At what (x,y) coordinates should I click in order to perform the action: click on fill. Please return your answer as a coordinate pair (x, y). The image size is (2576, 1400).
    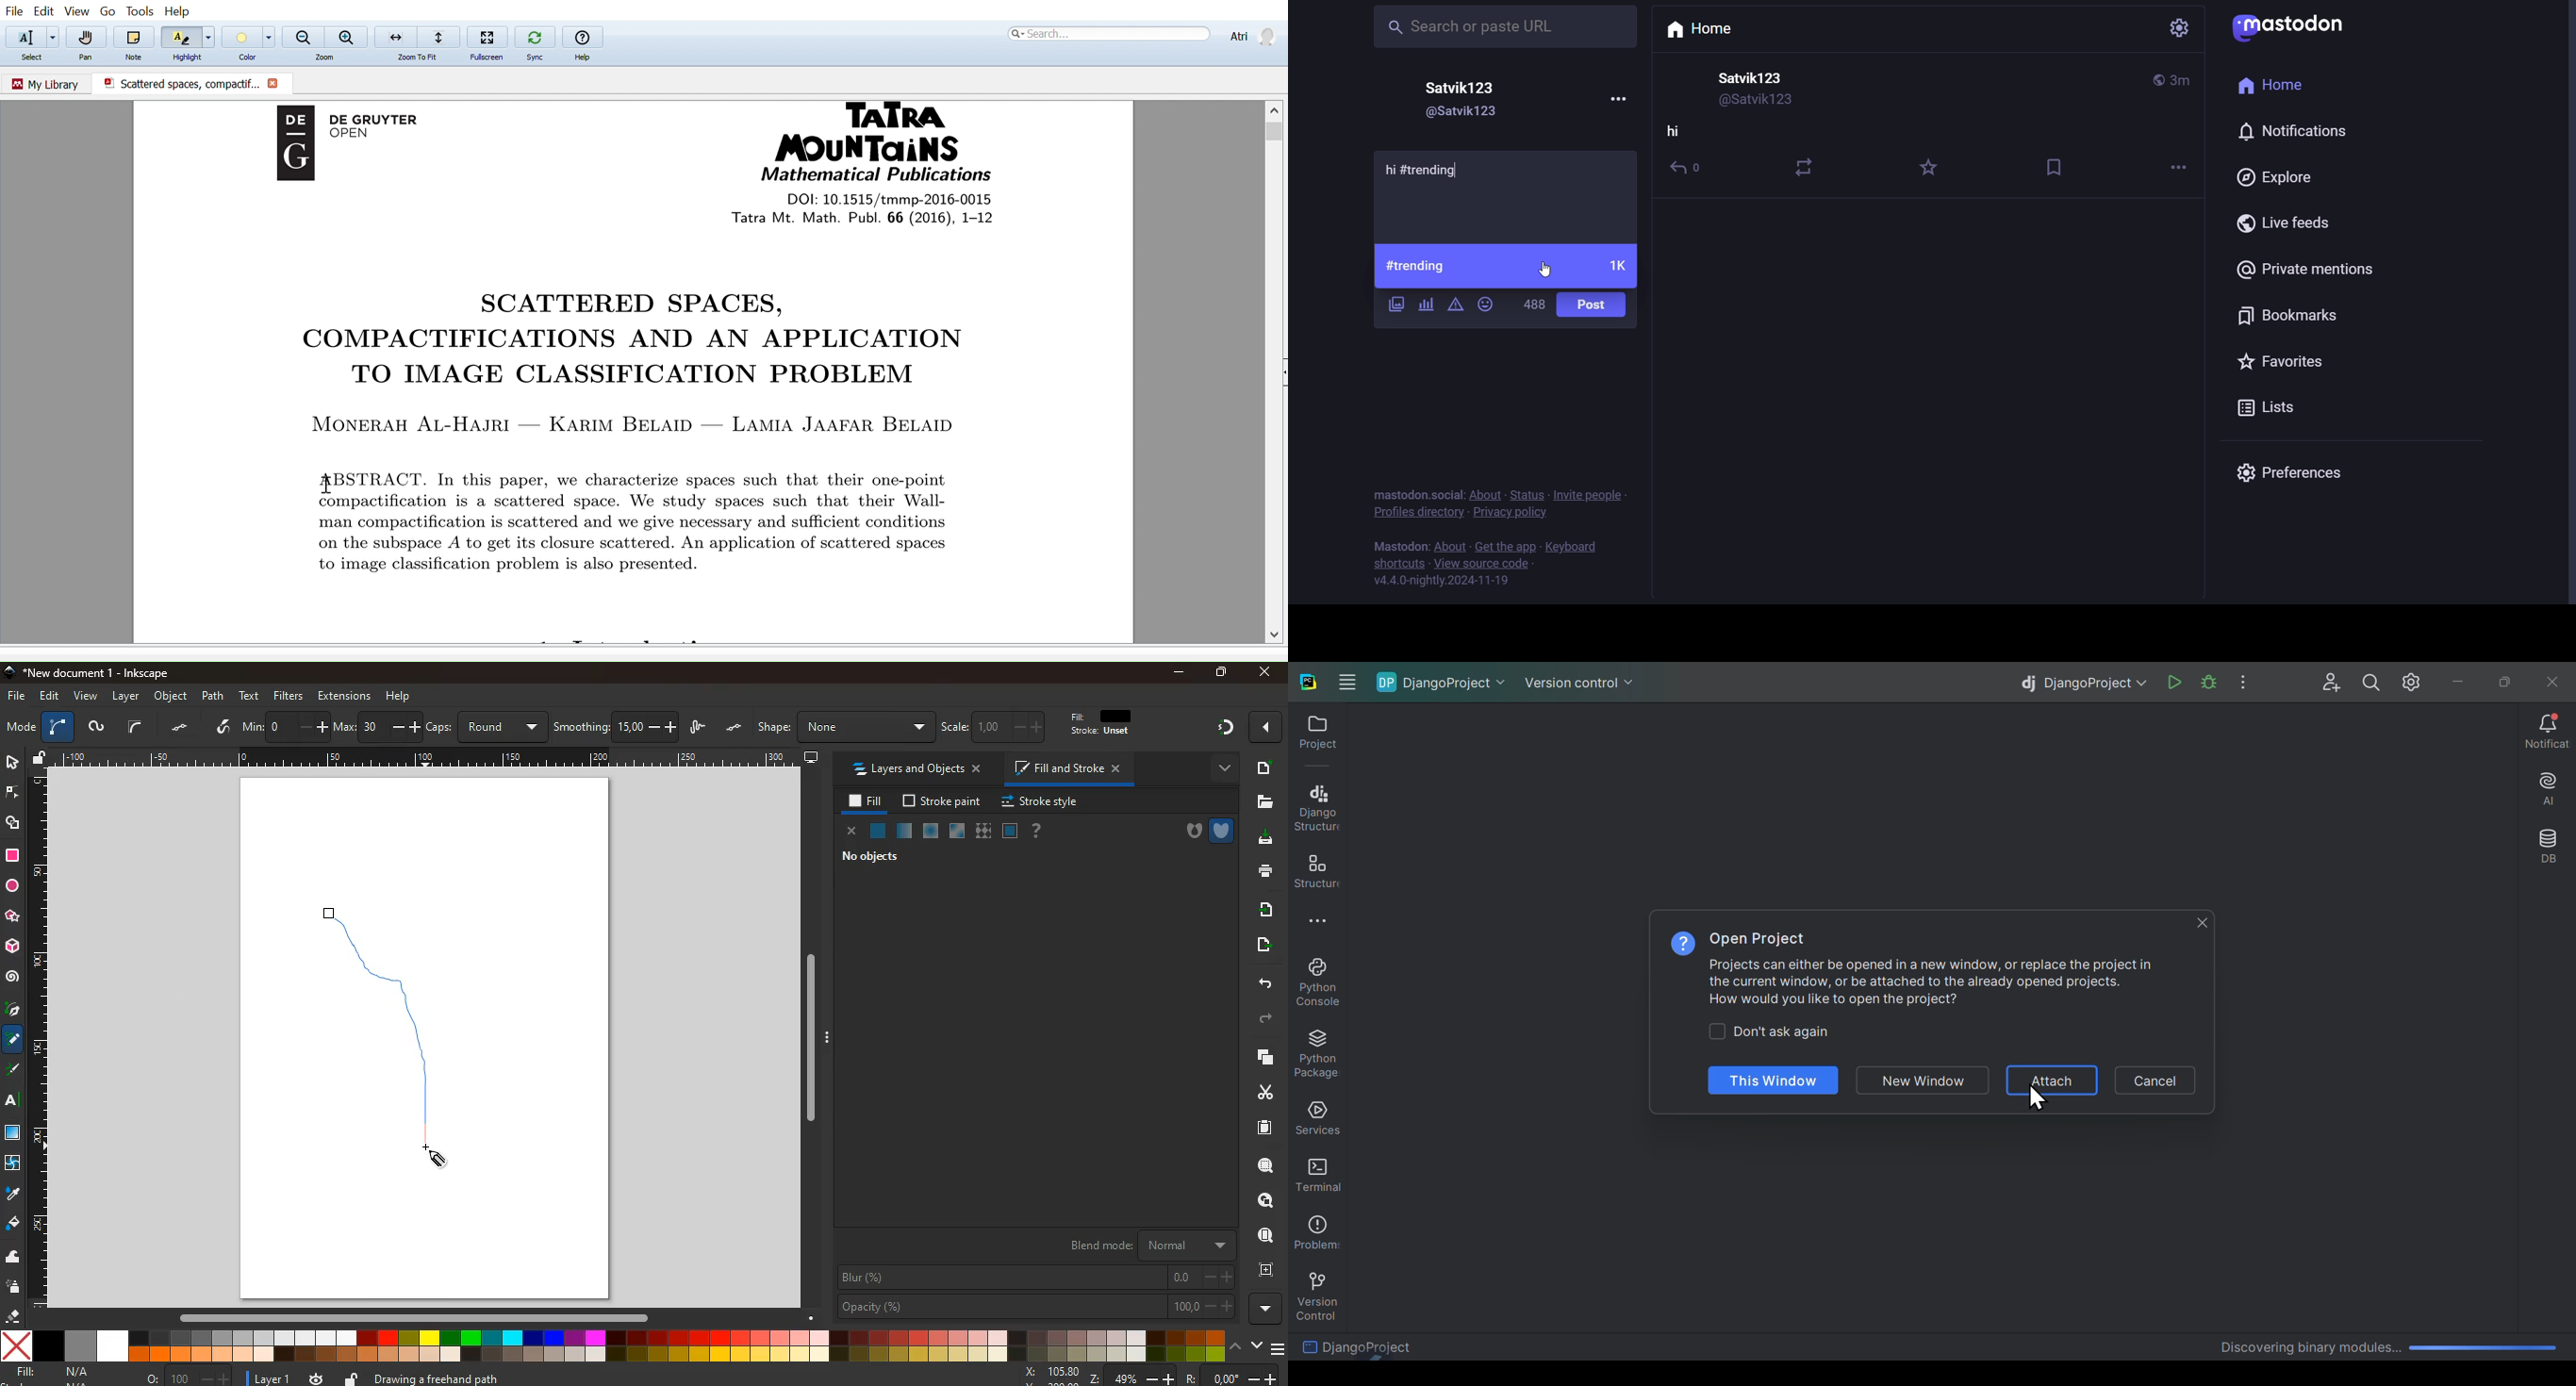
    Looking at the image, I should click on (59, 1374).